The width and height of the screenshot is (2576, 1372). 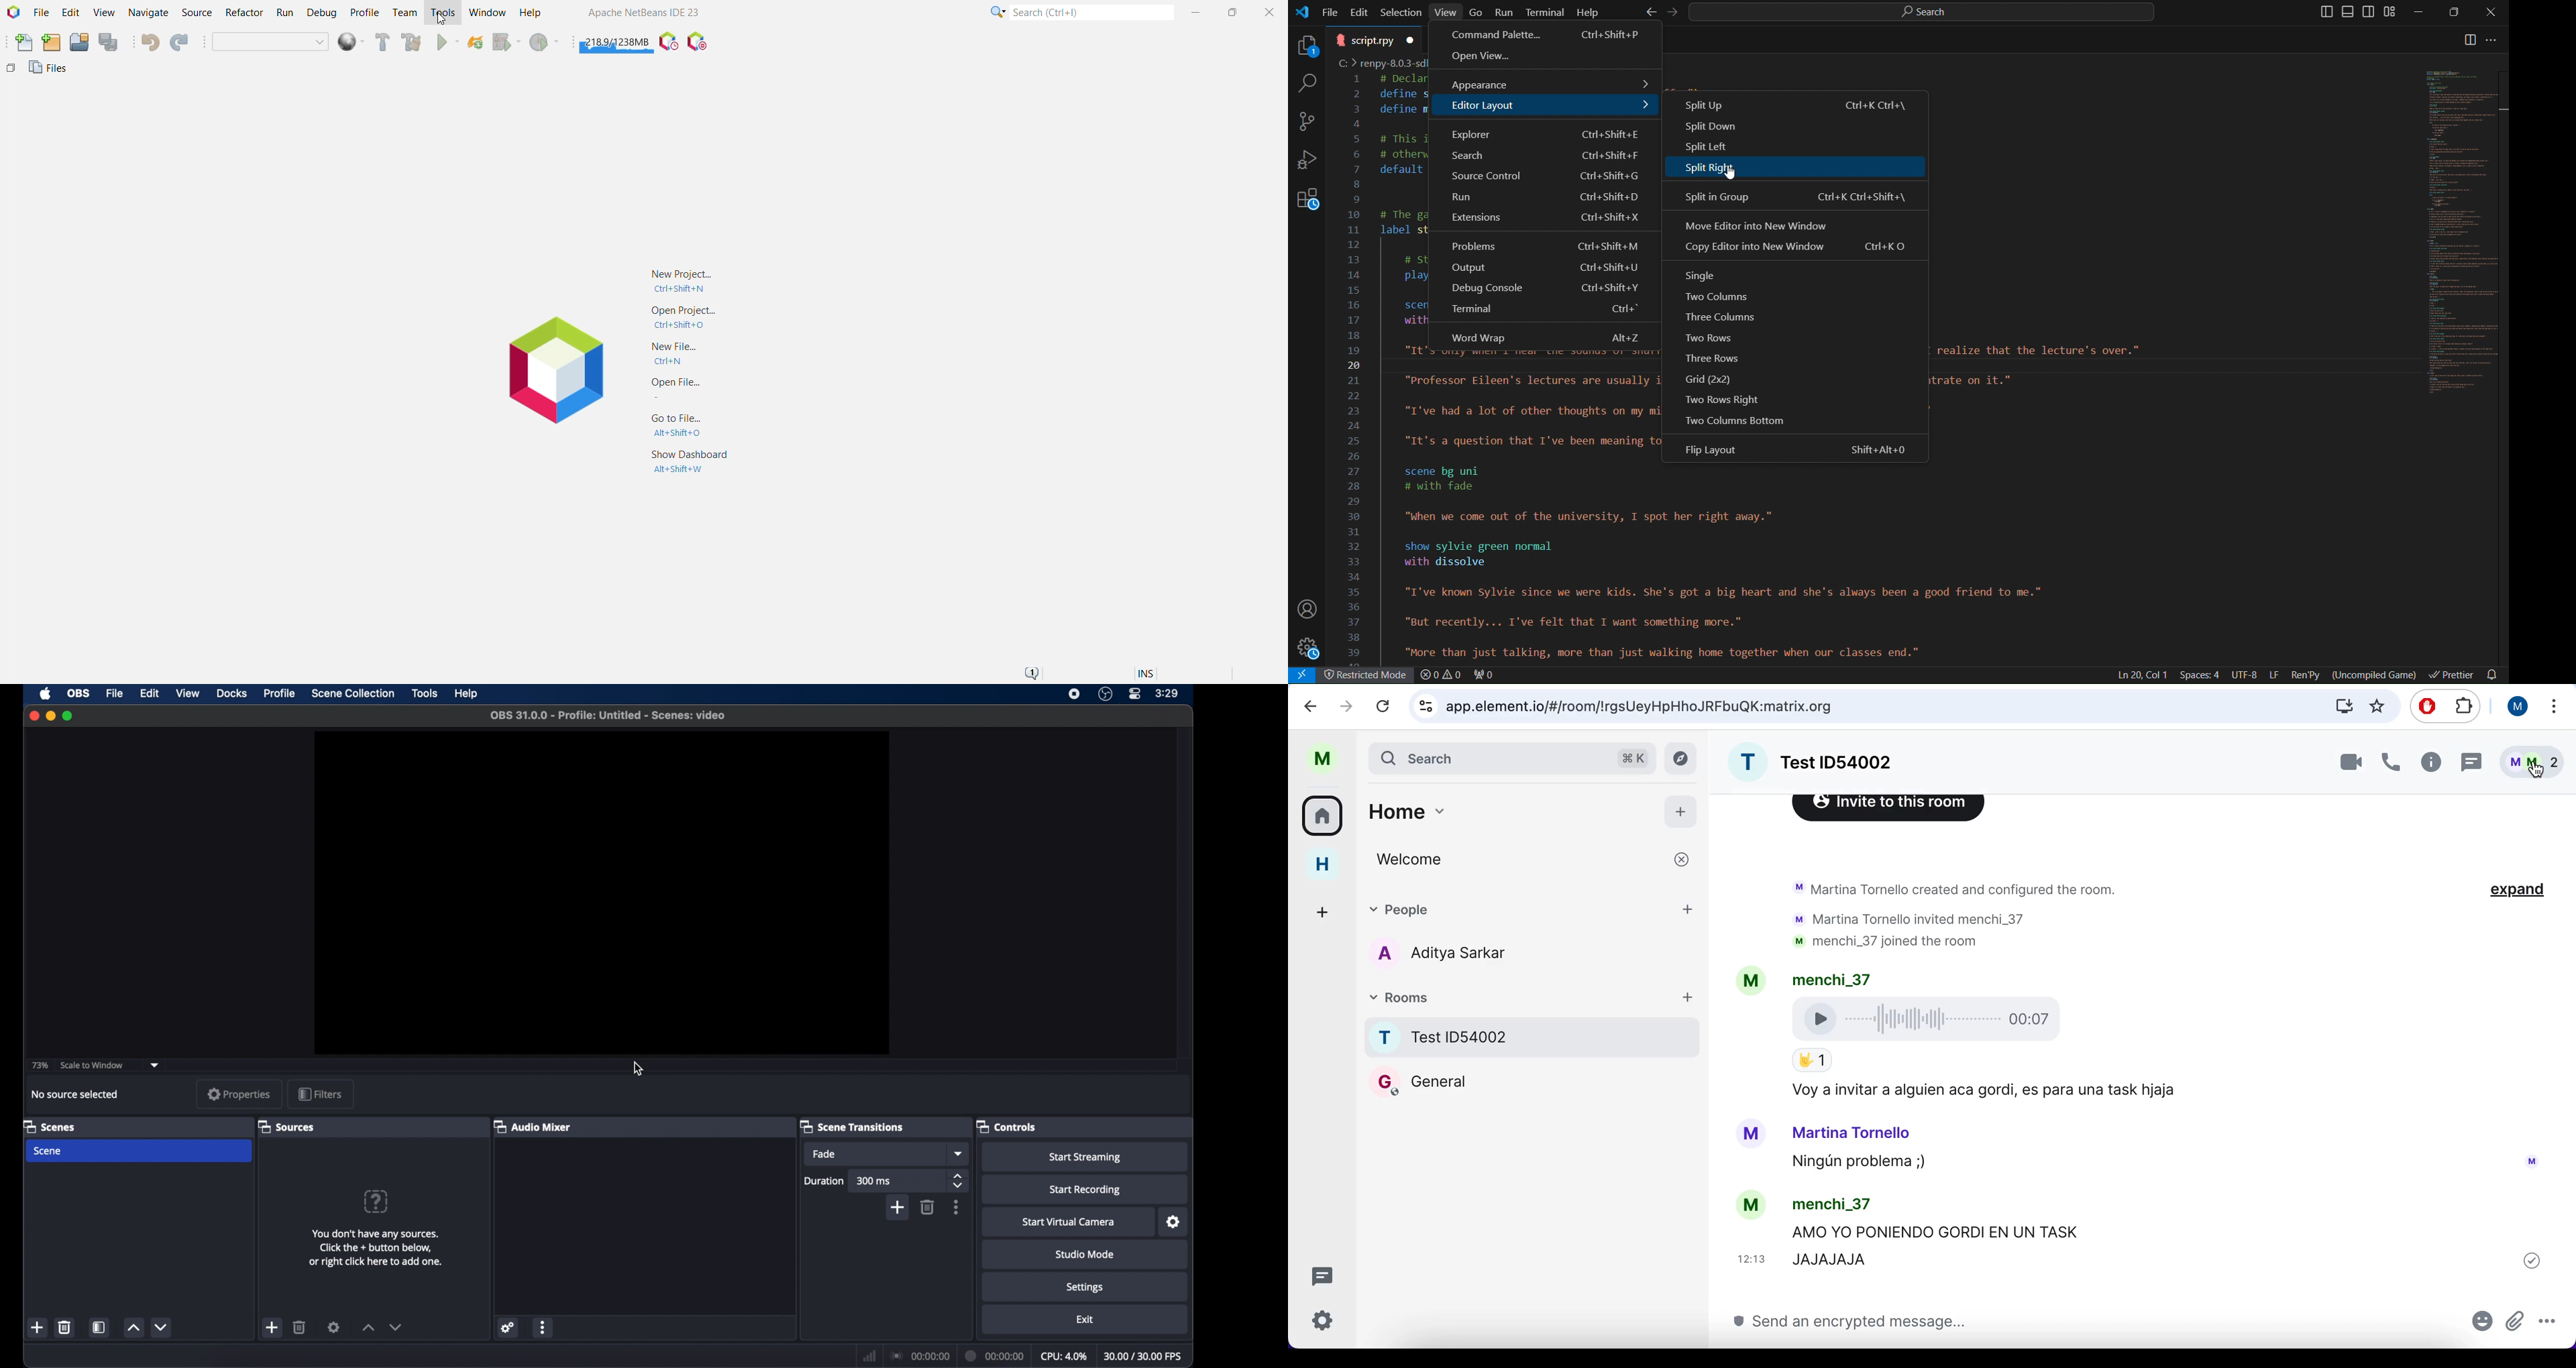 What do you see at coordinates (1305, 83) in the screenshot?
I see `Search` at bounding box center [1305, 83].